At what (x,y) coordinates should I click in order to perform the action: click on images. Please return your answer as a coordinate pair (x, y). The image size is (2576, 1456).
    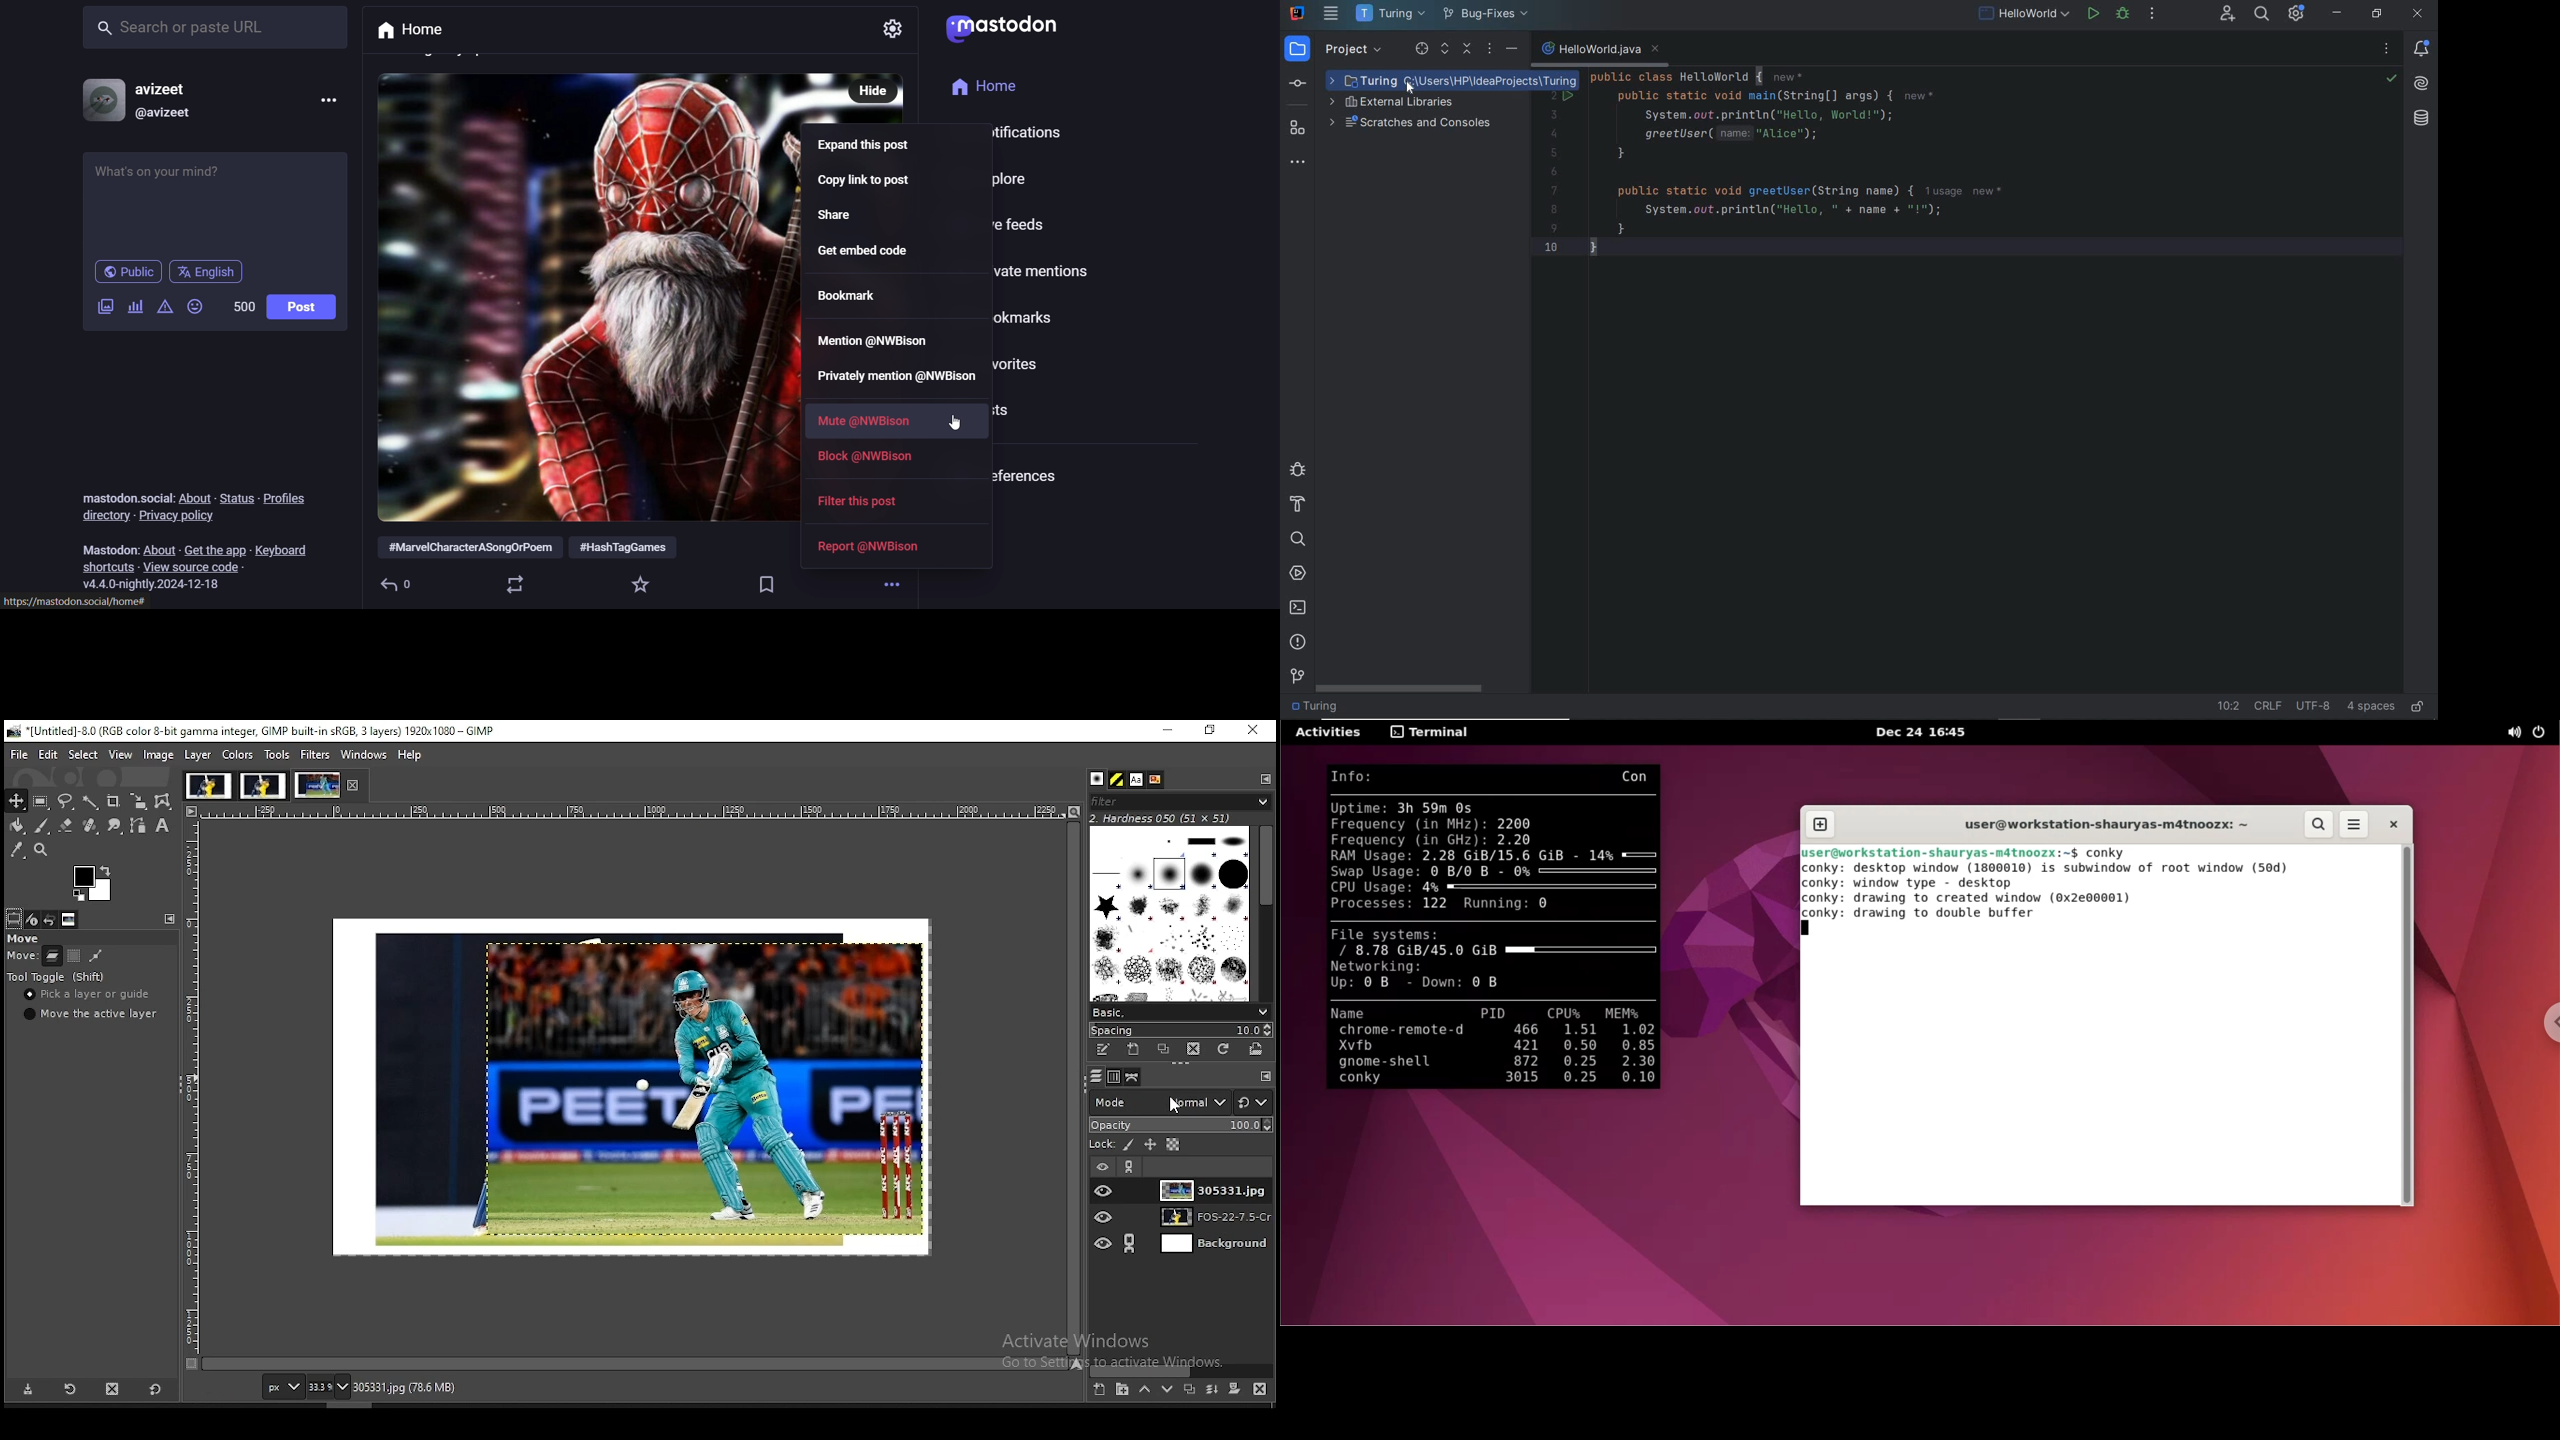
    Looking at the image, I should click on (70, 920).